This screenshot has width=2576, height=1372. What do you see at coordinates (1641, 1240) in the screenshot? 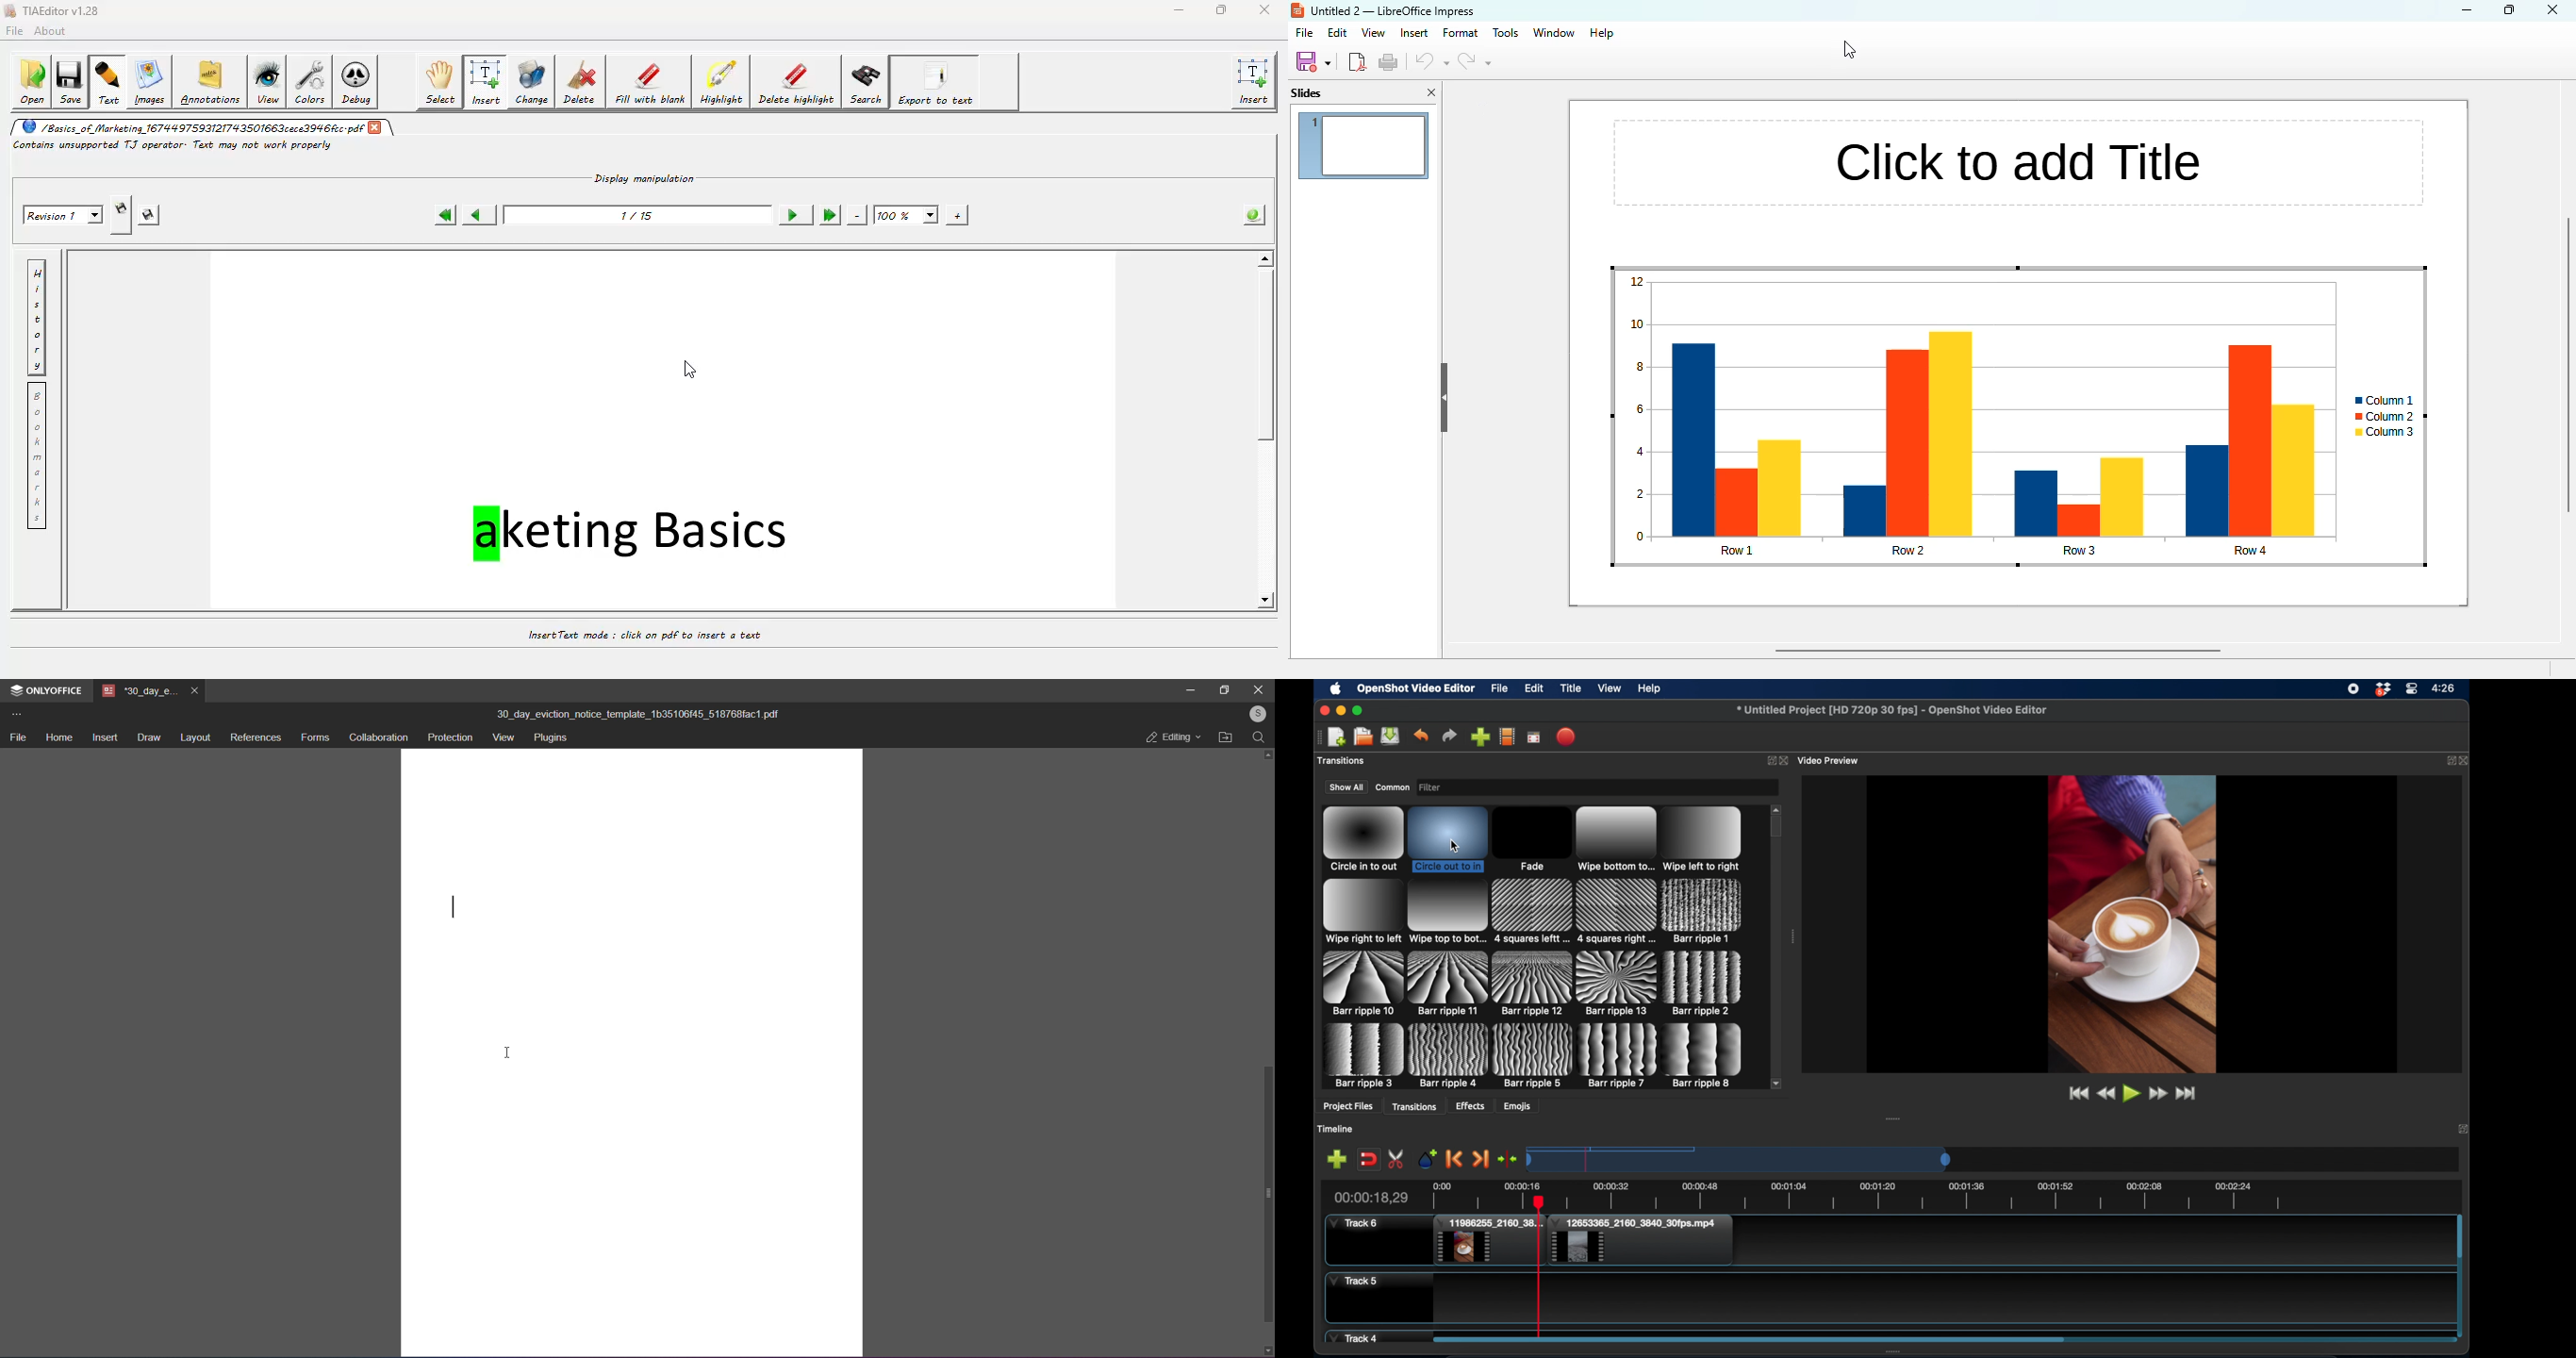
I see `clip` at bounding box center [1641, 1240].